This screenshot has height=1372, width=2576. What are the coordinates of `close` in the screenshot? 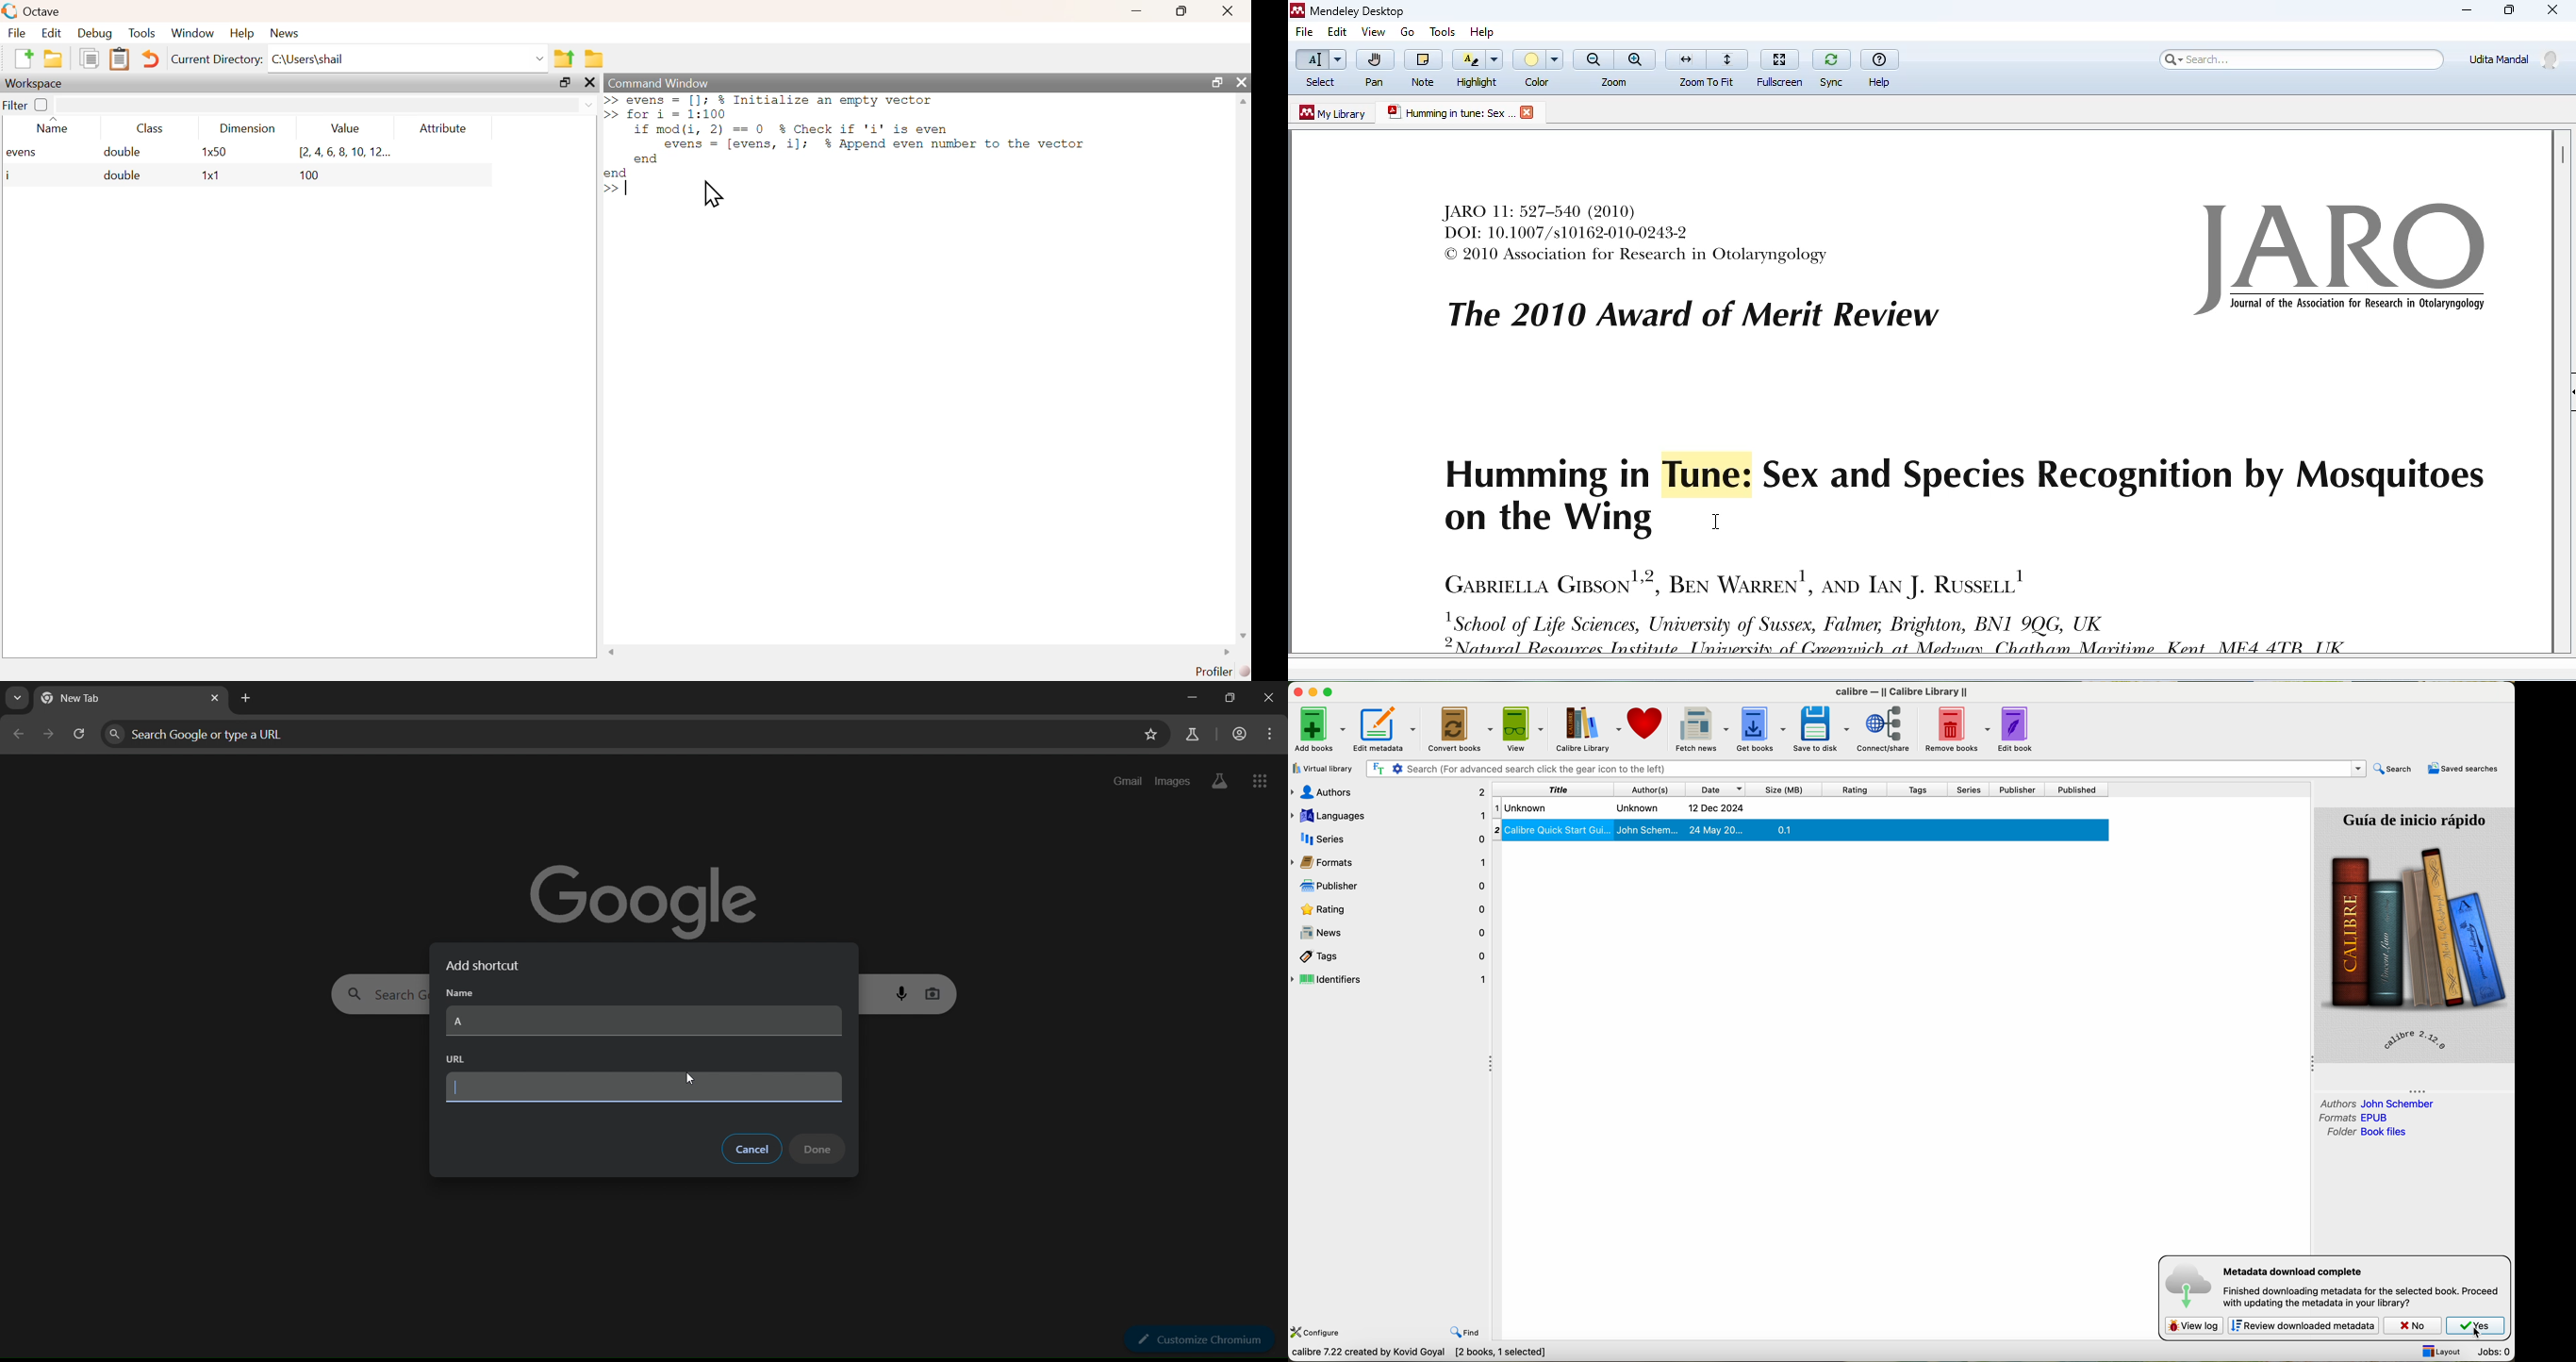 It's located at (1529, 112).